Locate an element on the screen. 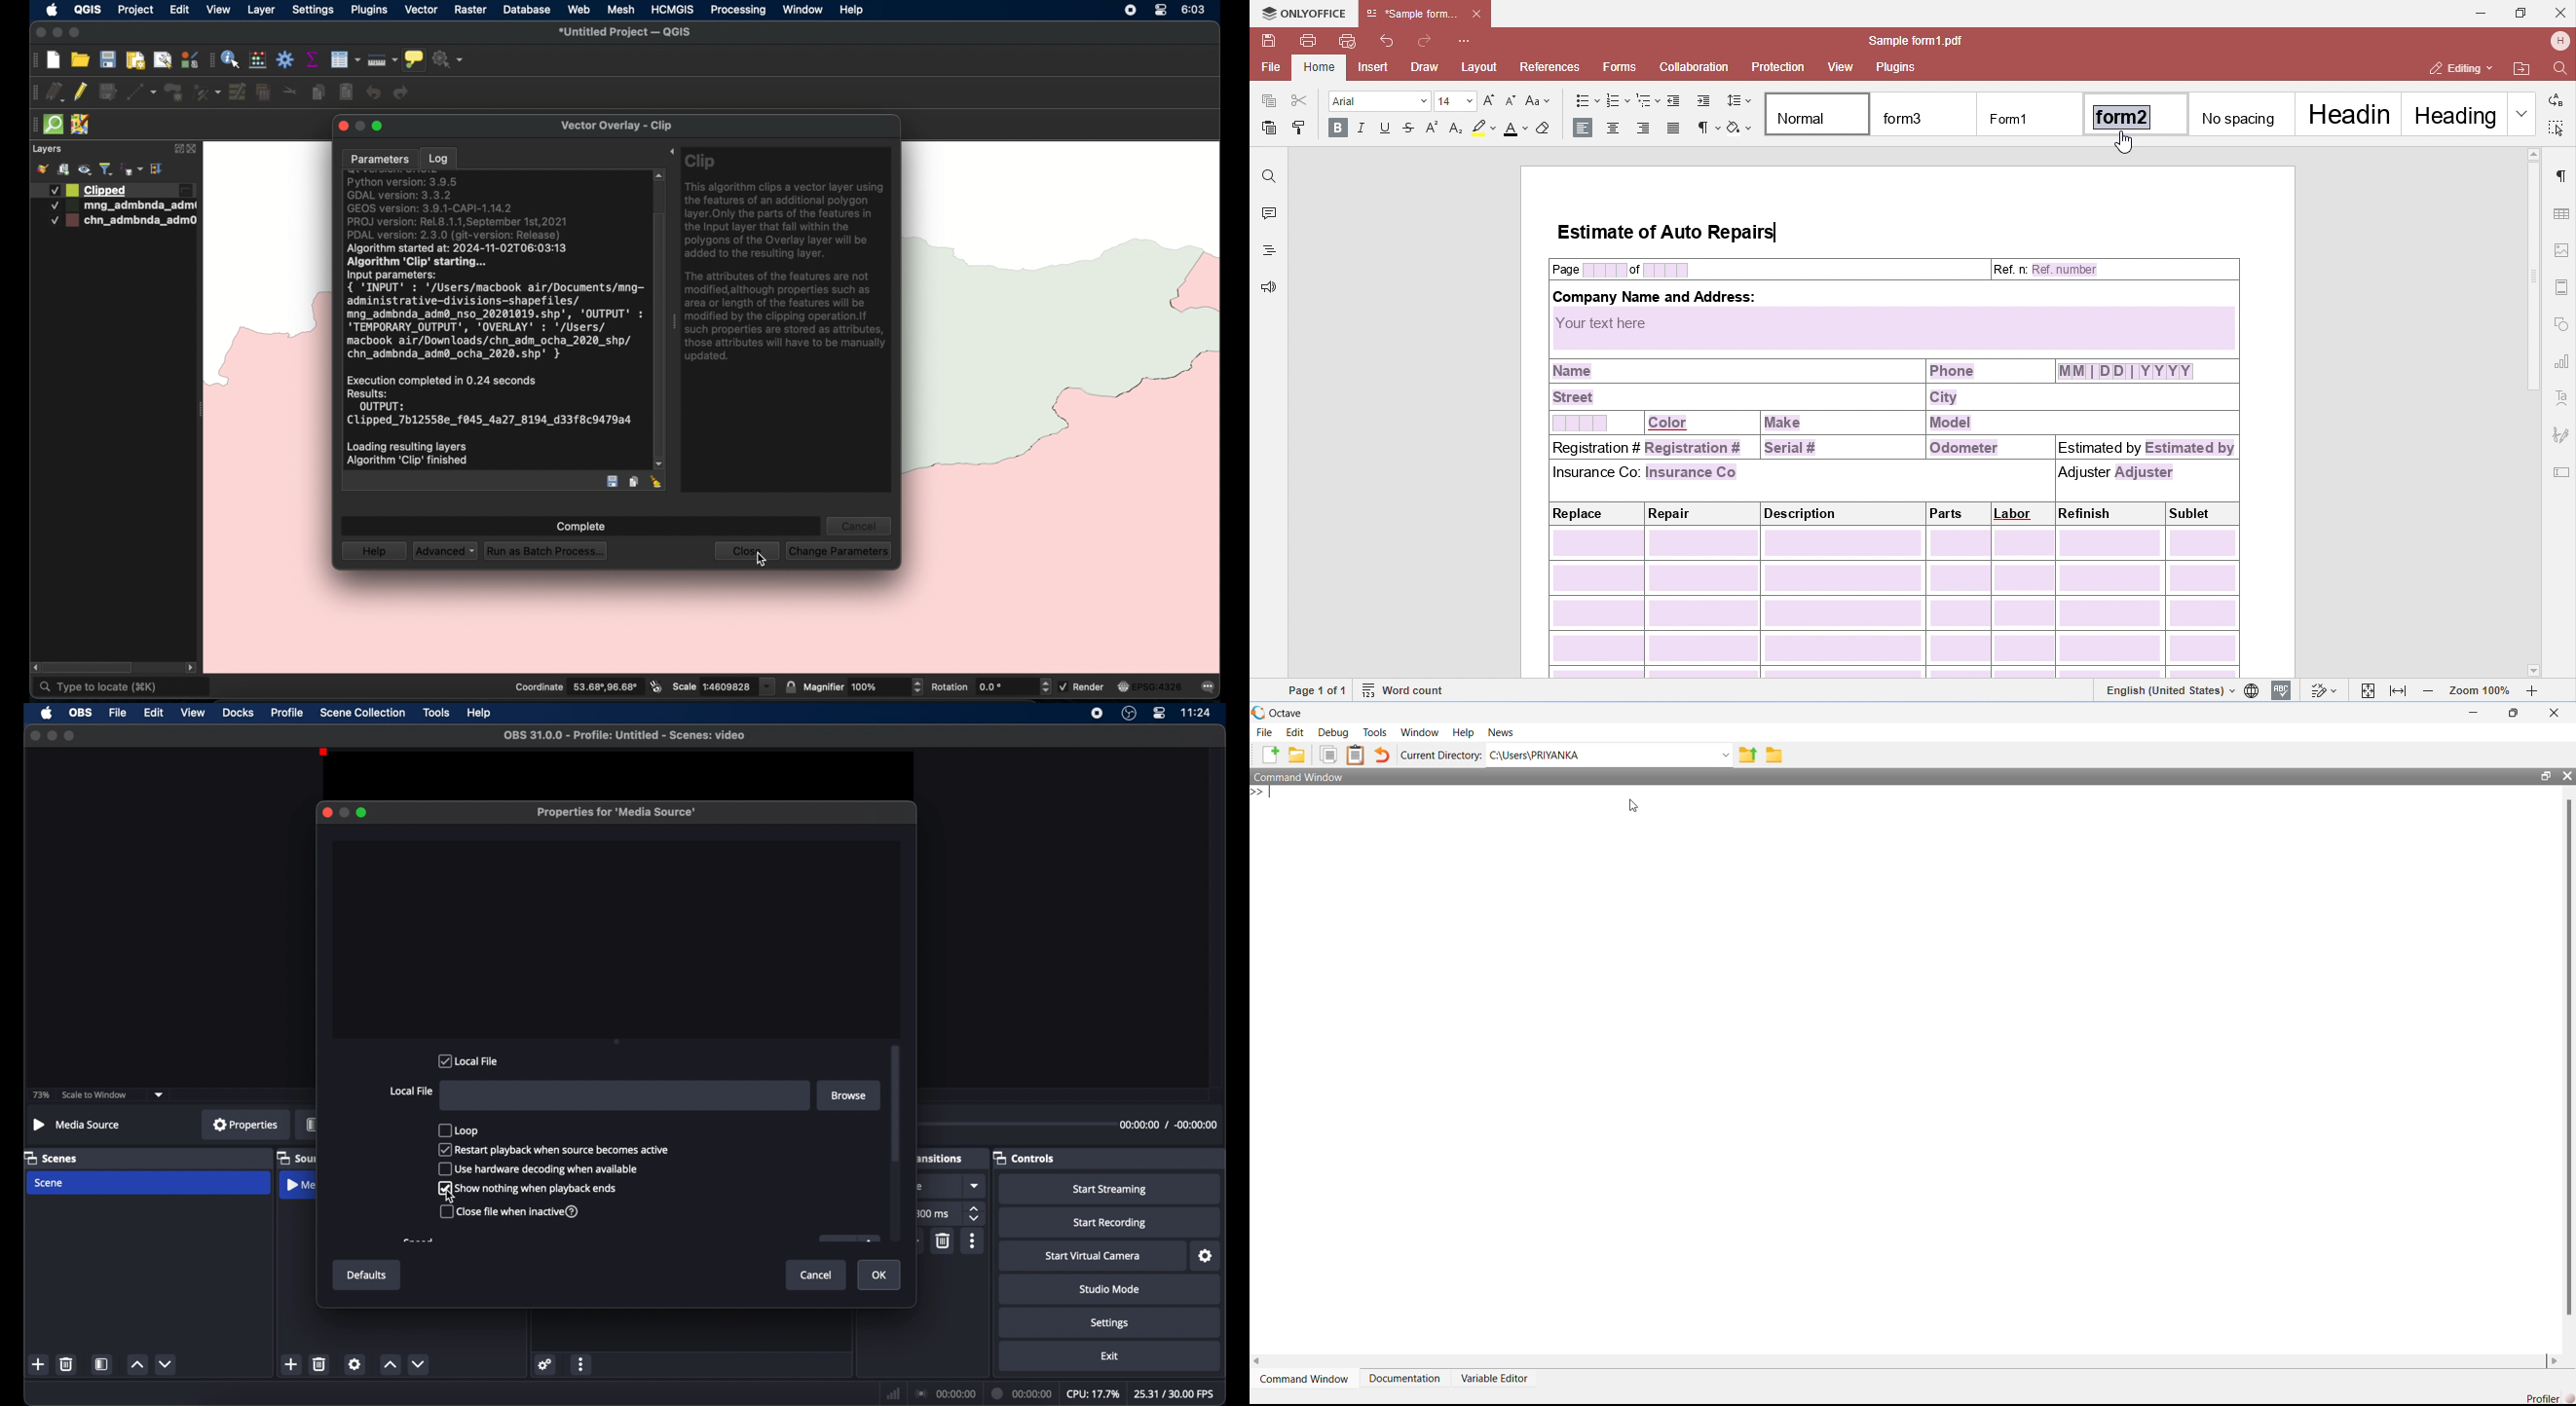 Image resolution: width=2576 pixels, height=1428 pixels. obs studio is located at coordinates (1128, 713).